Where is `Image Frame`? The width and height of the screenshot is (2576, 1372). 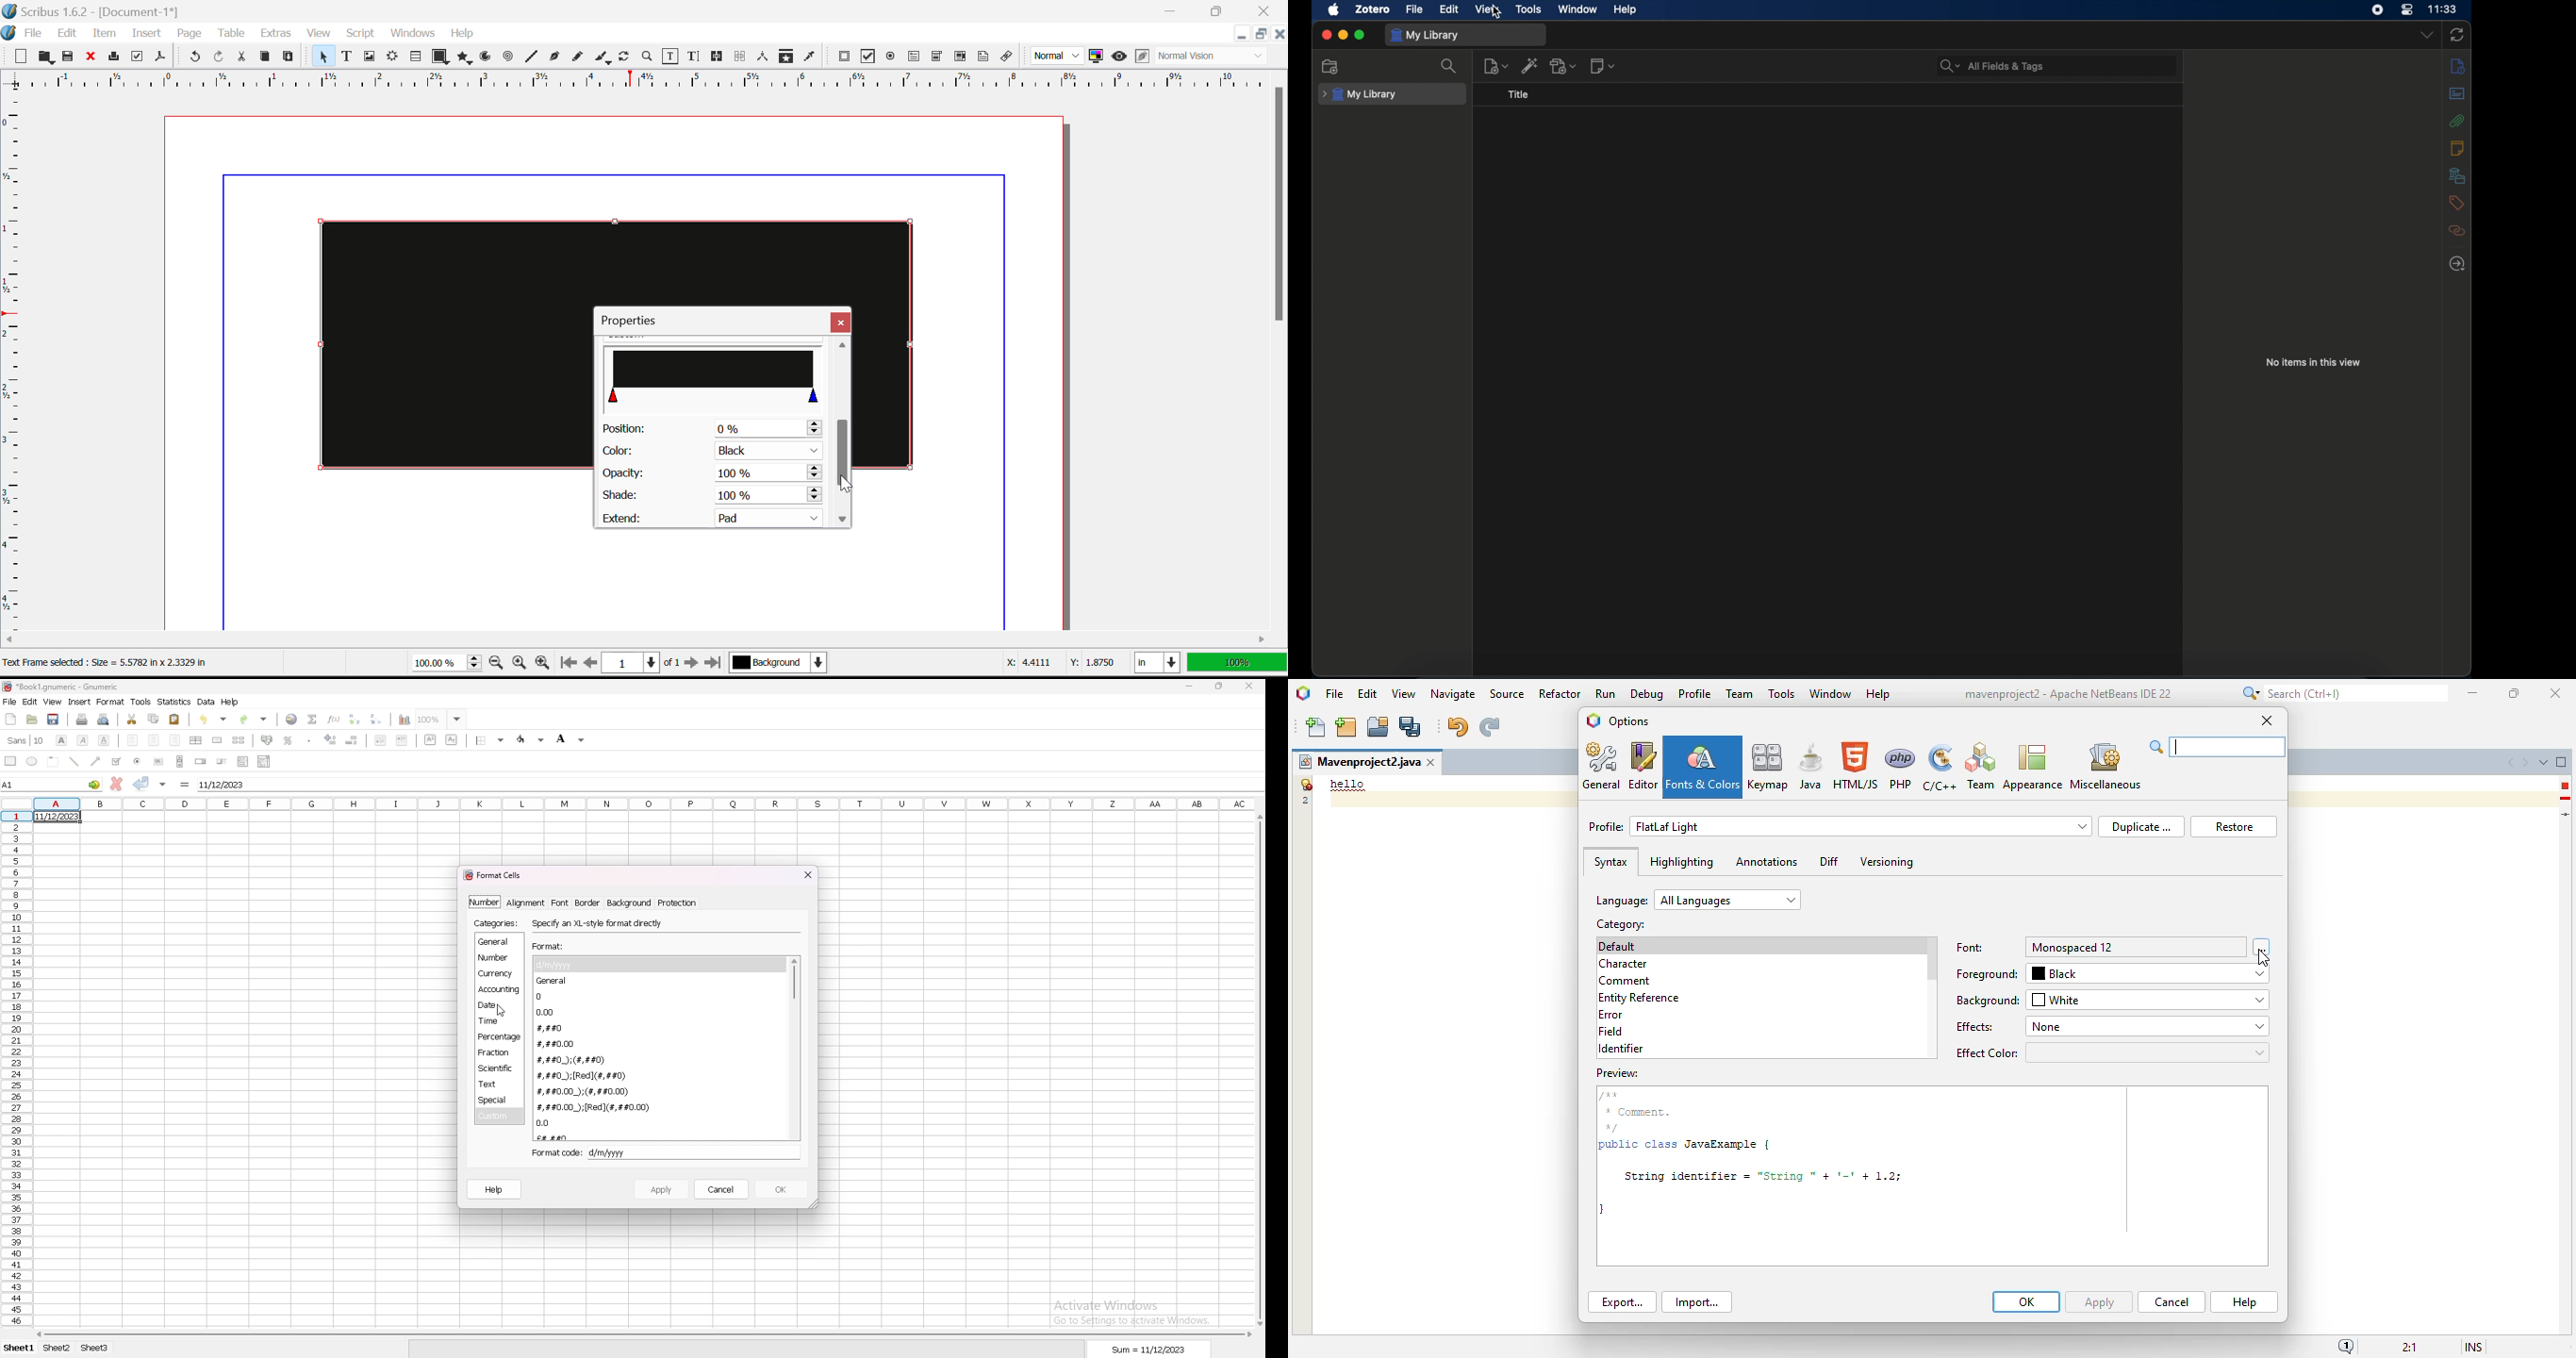
Image Frame is located at coordinates (369, 58).